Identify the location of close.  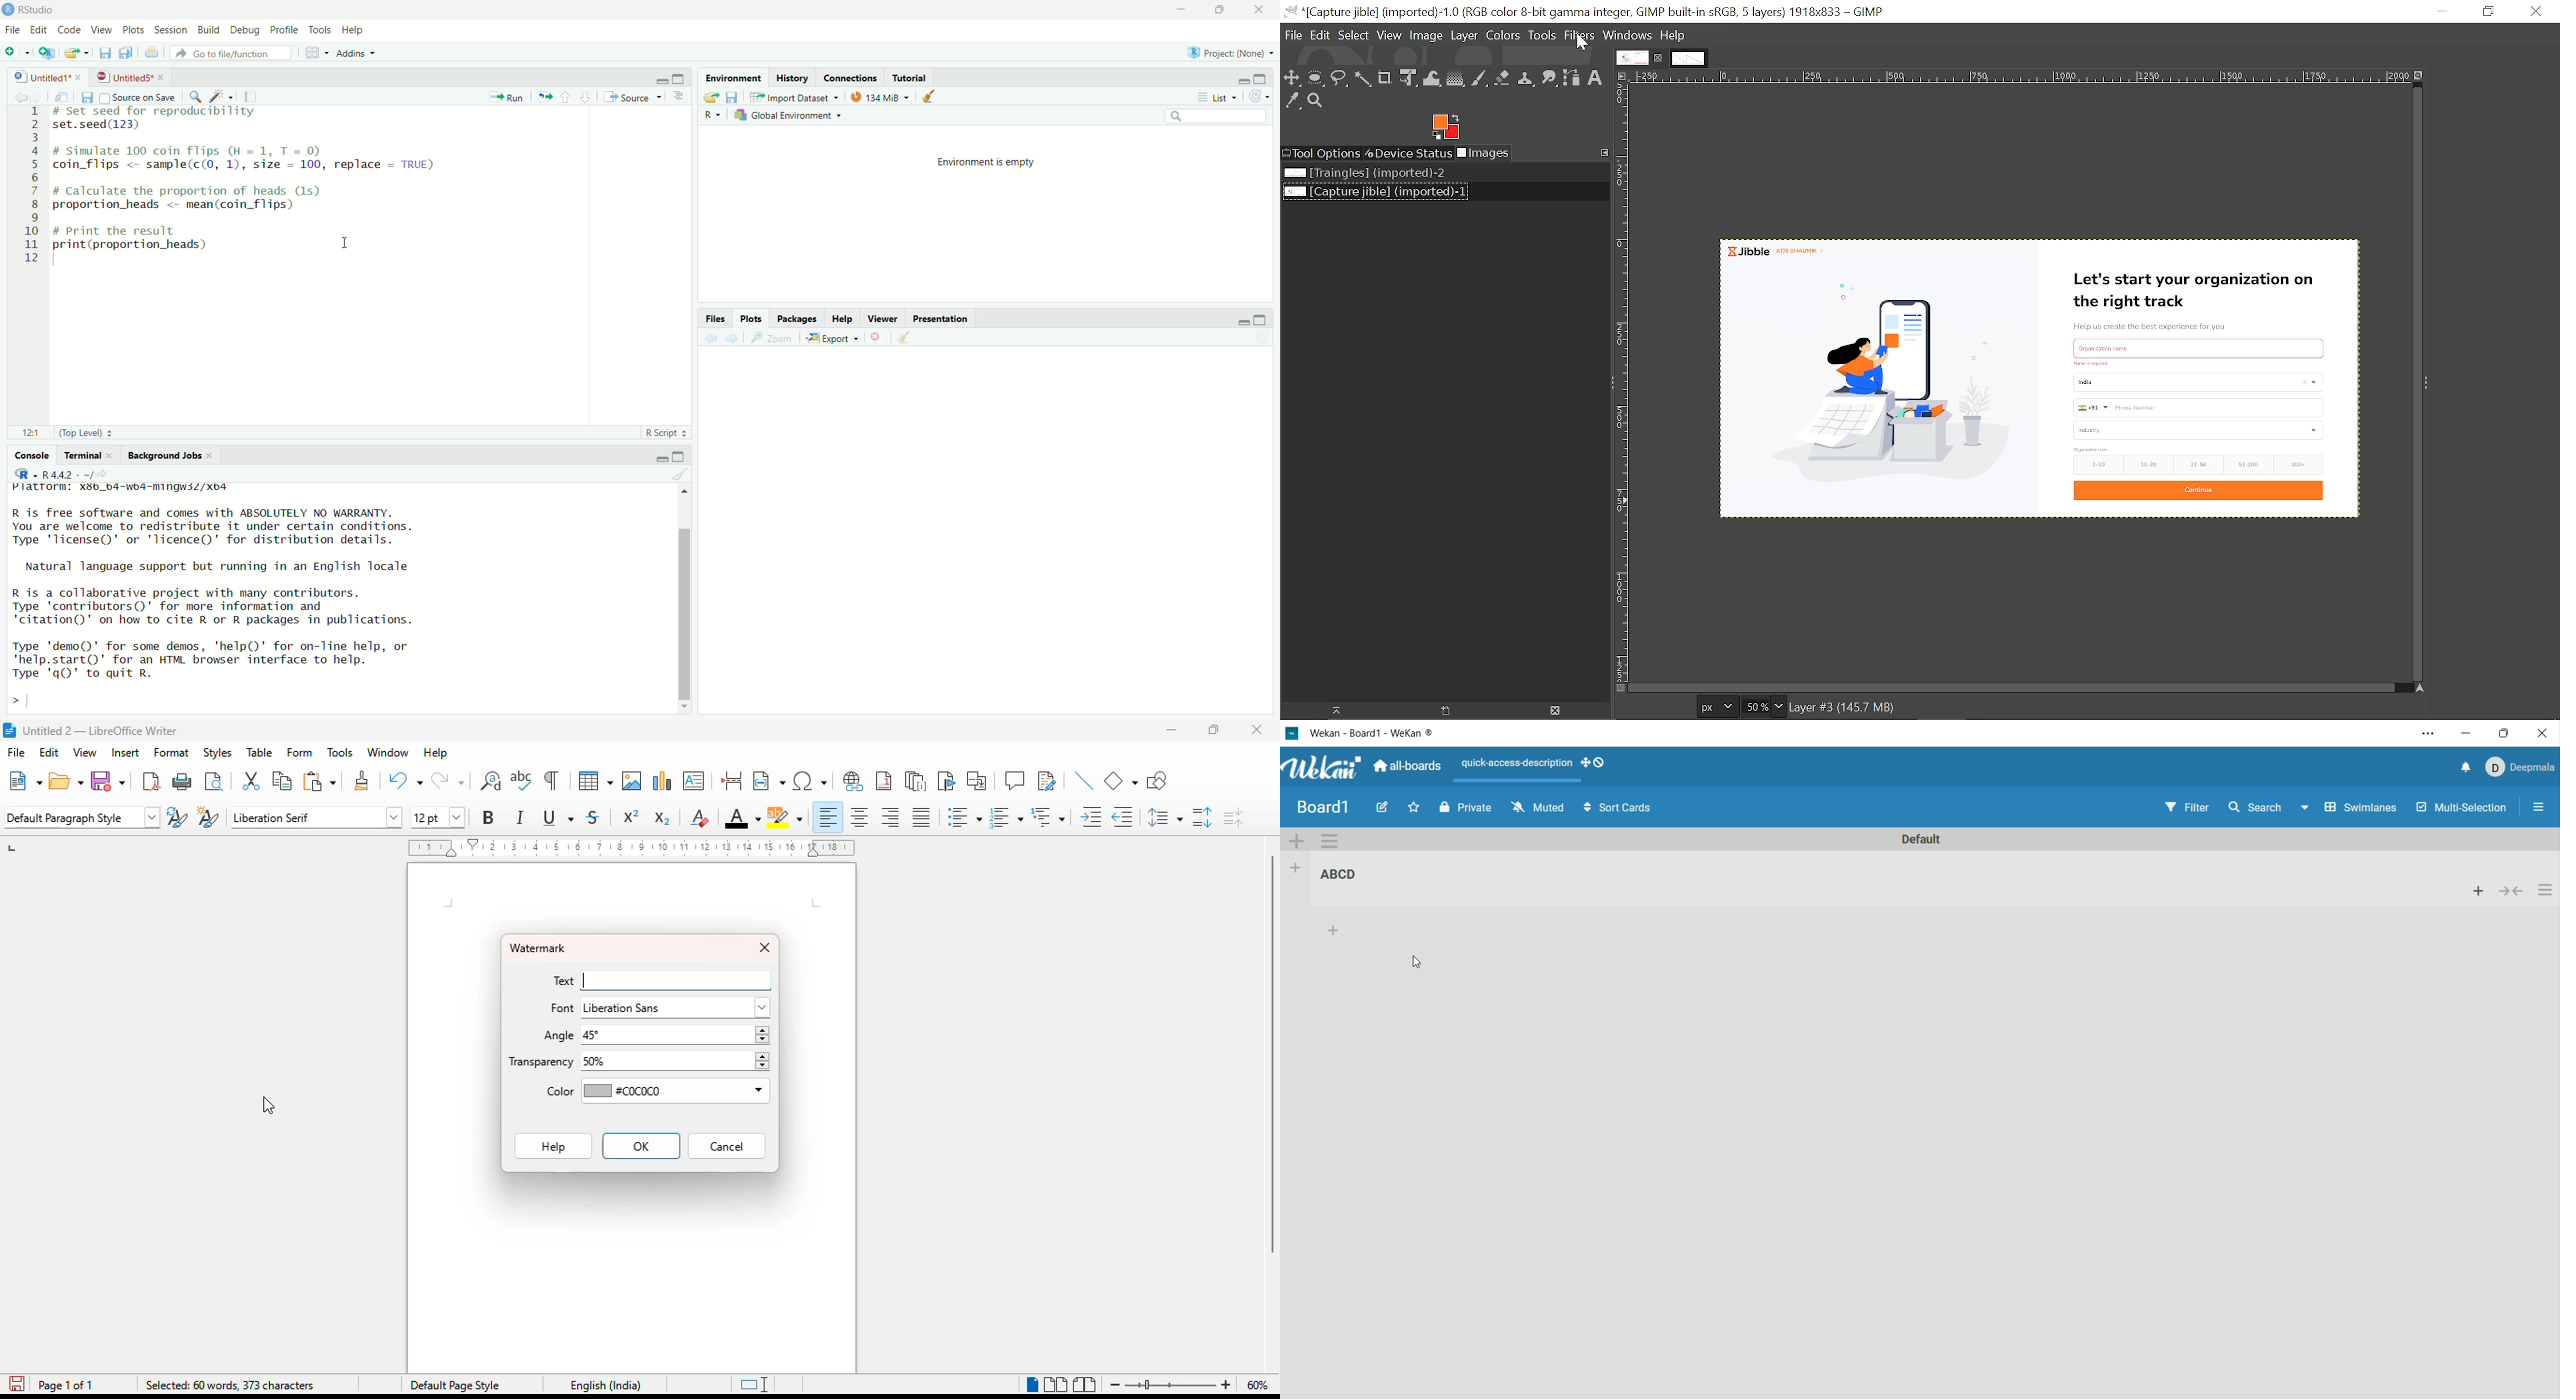
(79, 75).